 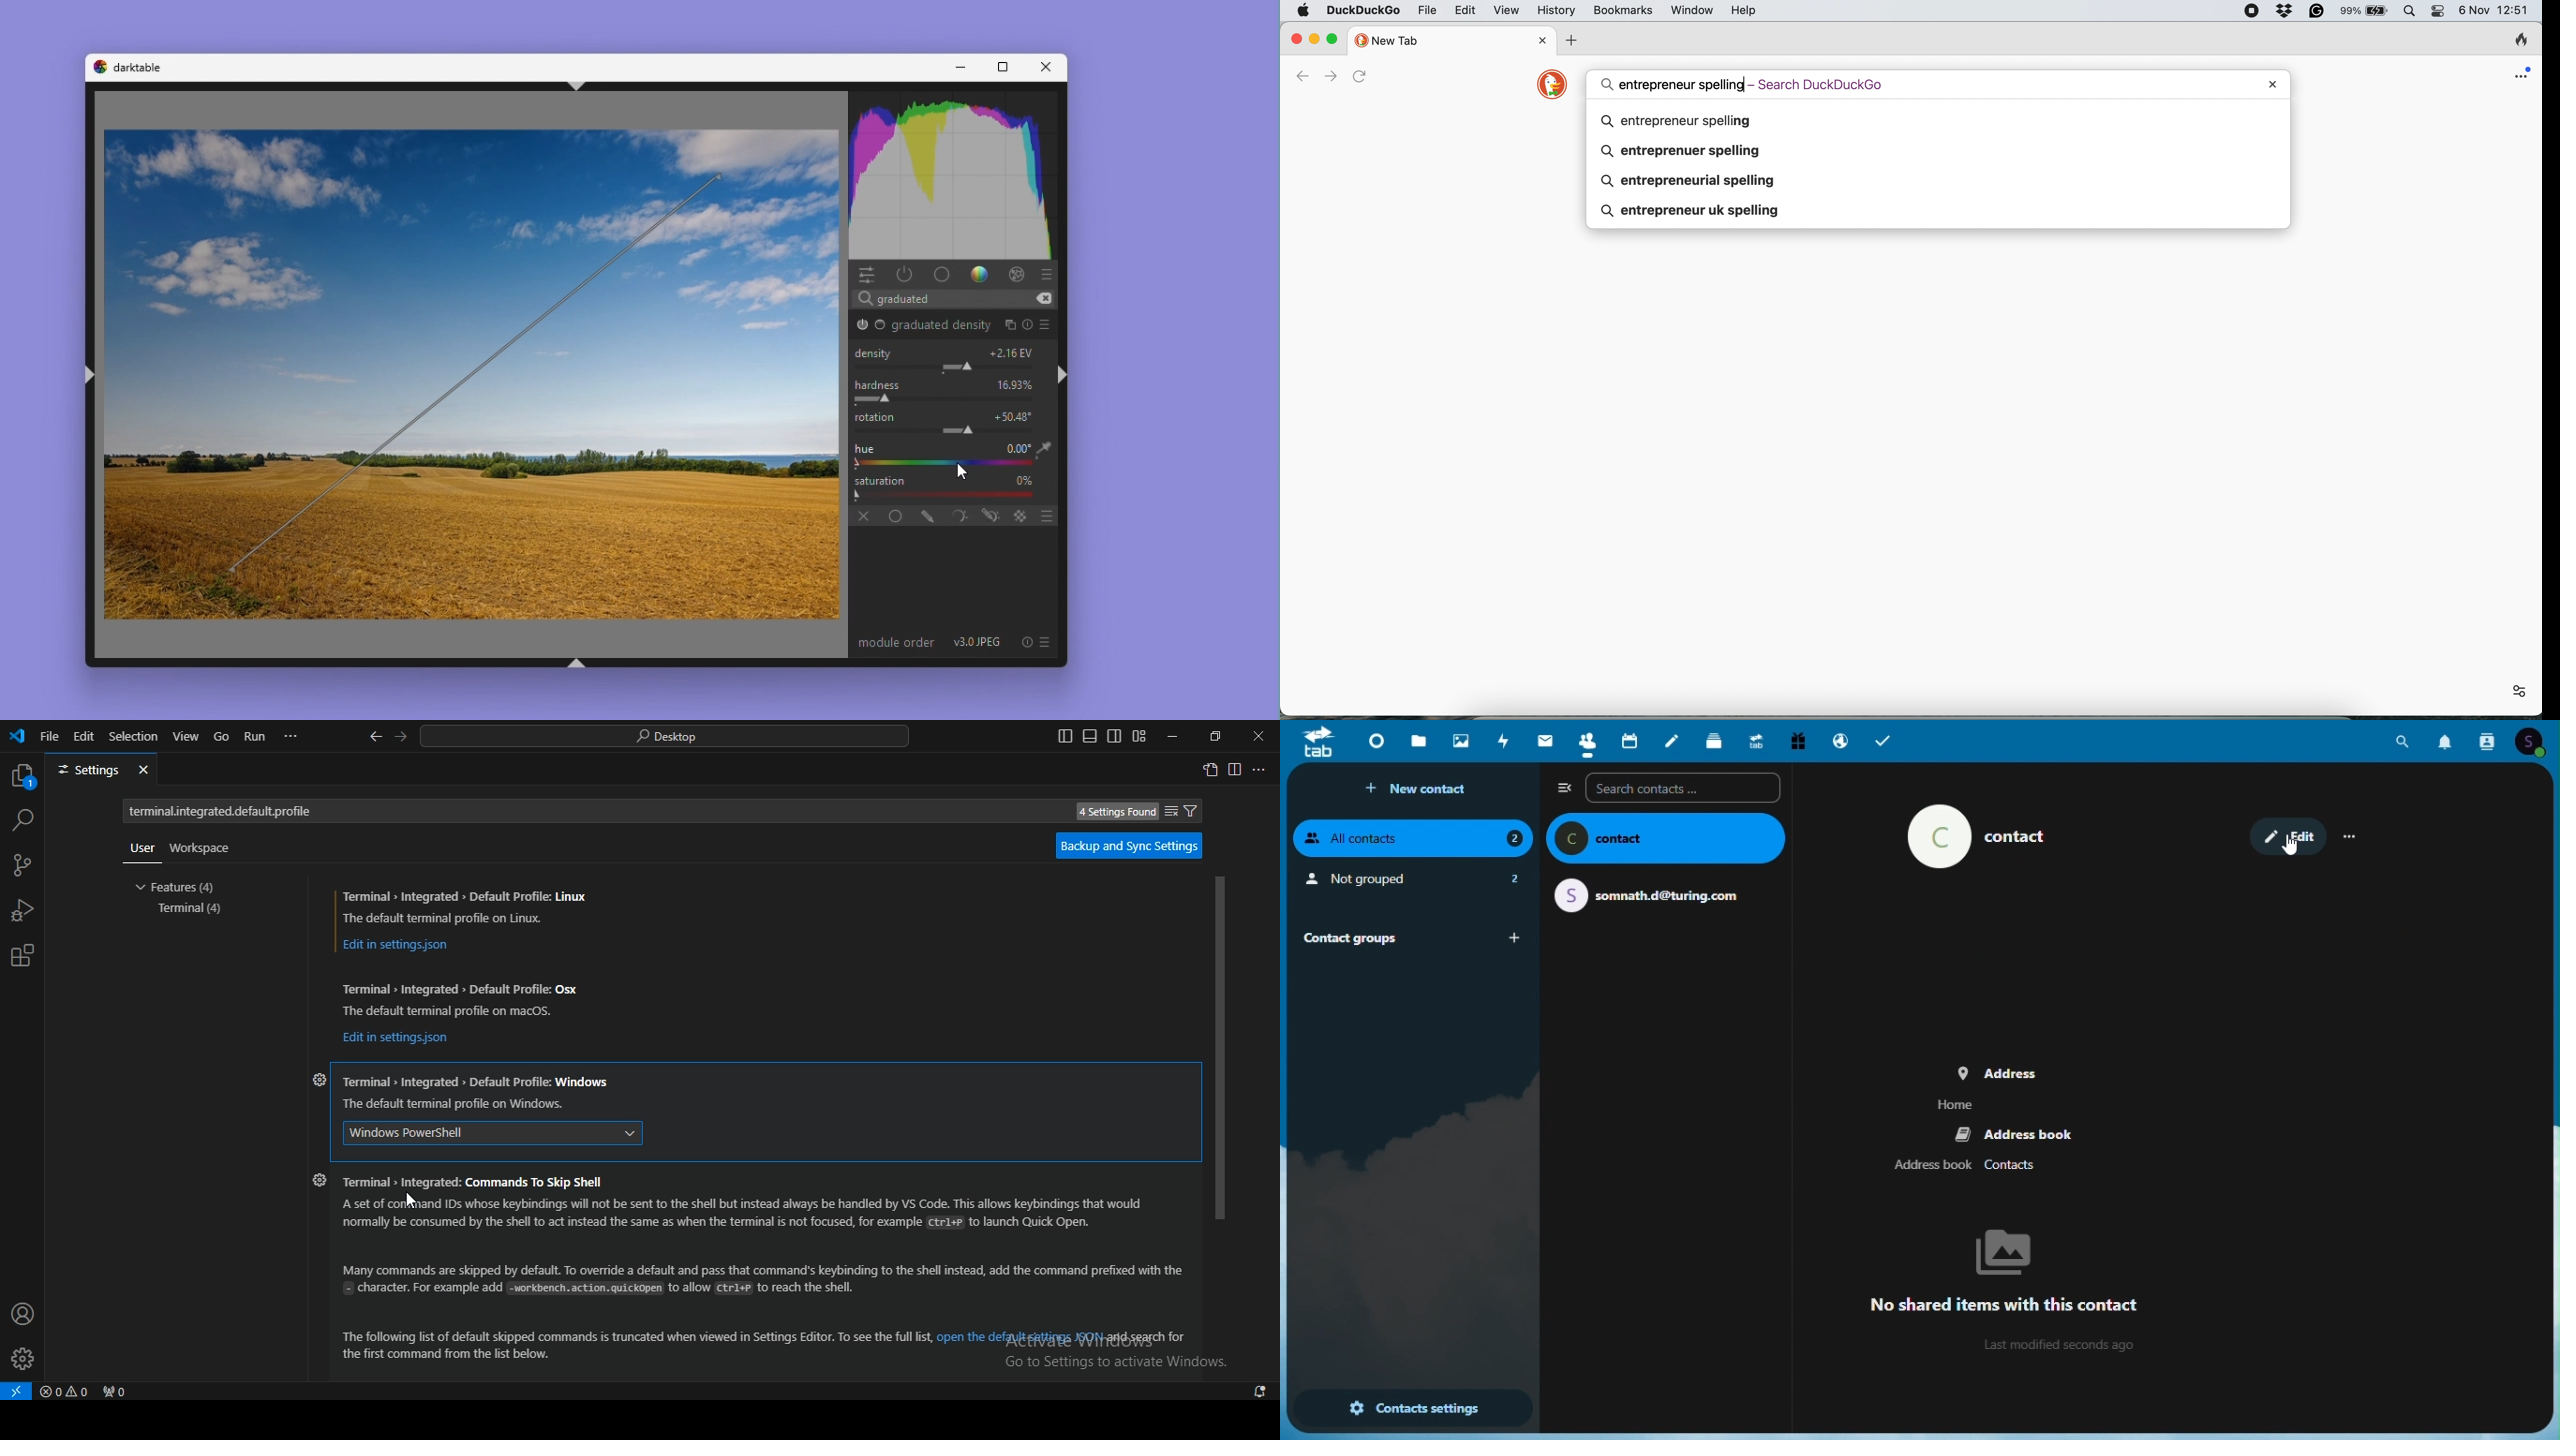 What do you see at coordinates (2538, 742) in the screenshot?
I see `Account icon` at bounding box center [2538, 742].